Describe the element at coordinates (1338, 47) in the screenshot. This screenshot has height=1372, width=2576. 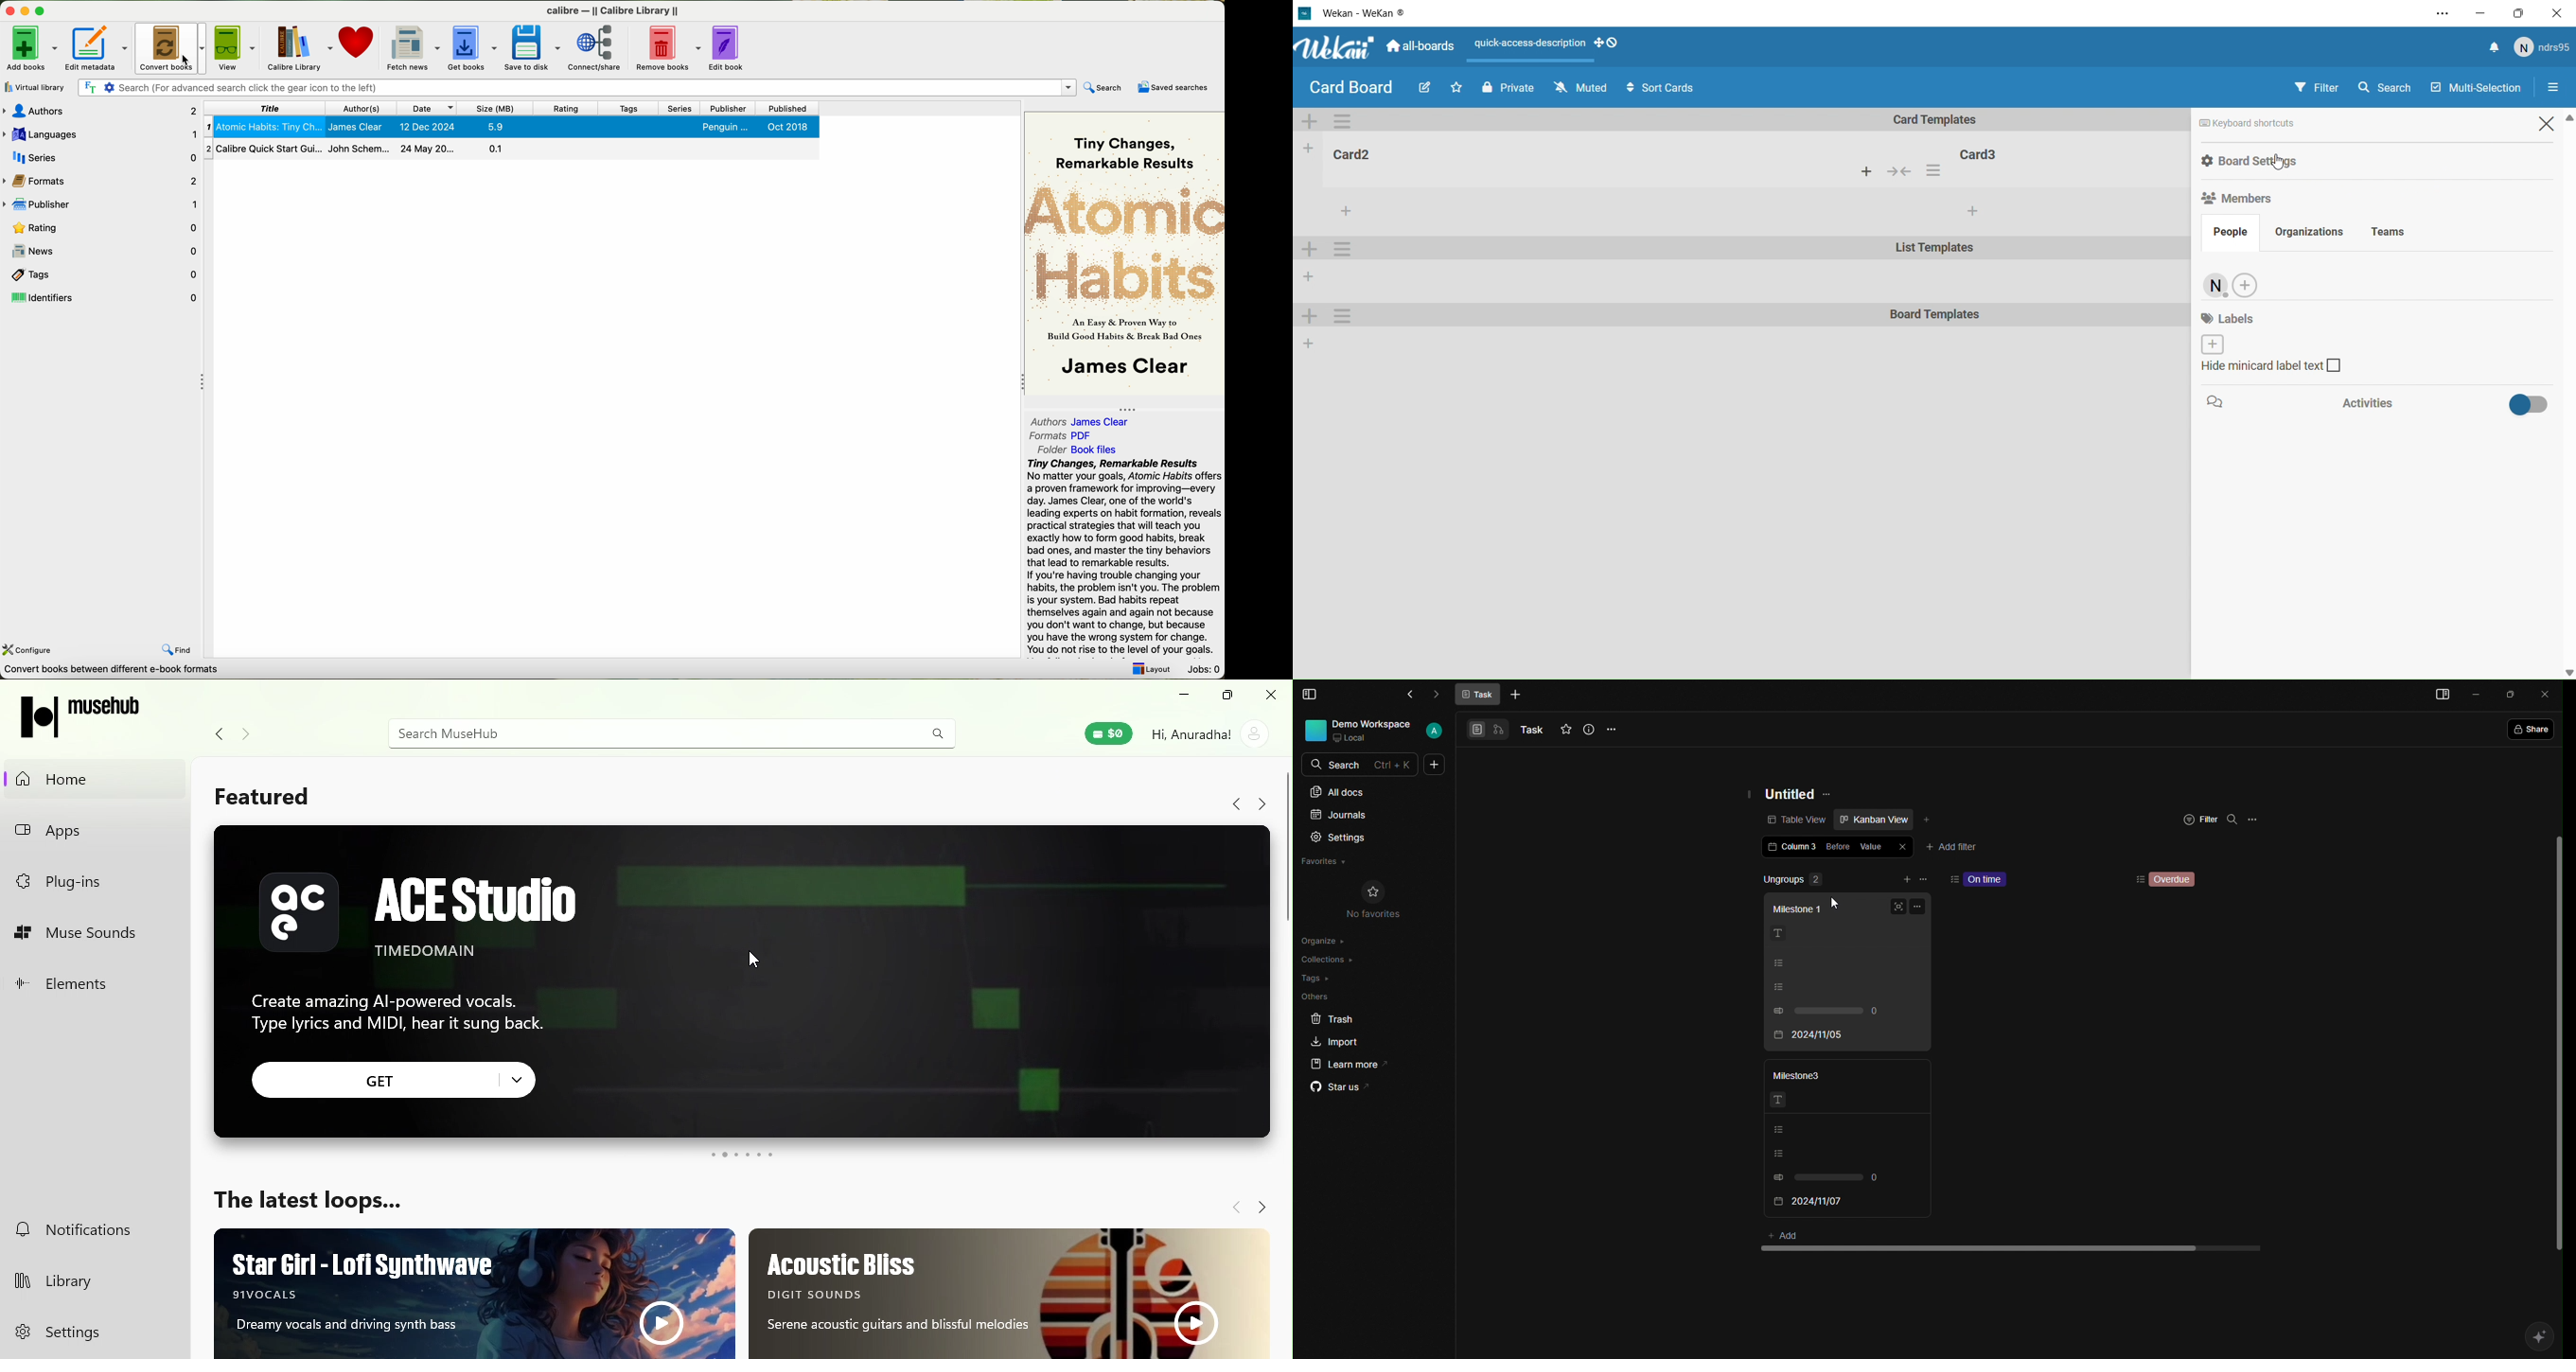
I see `` at that location.